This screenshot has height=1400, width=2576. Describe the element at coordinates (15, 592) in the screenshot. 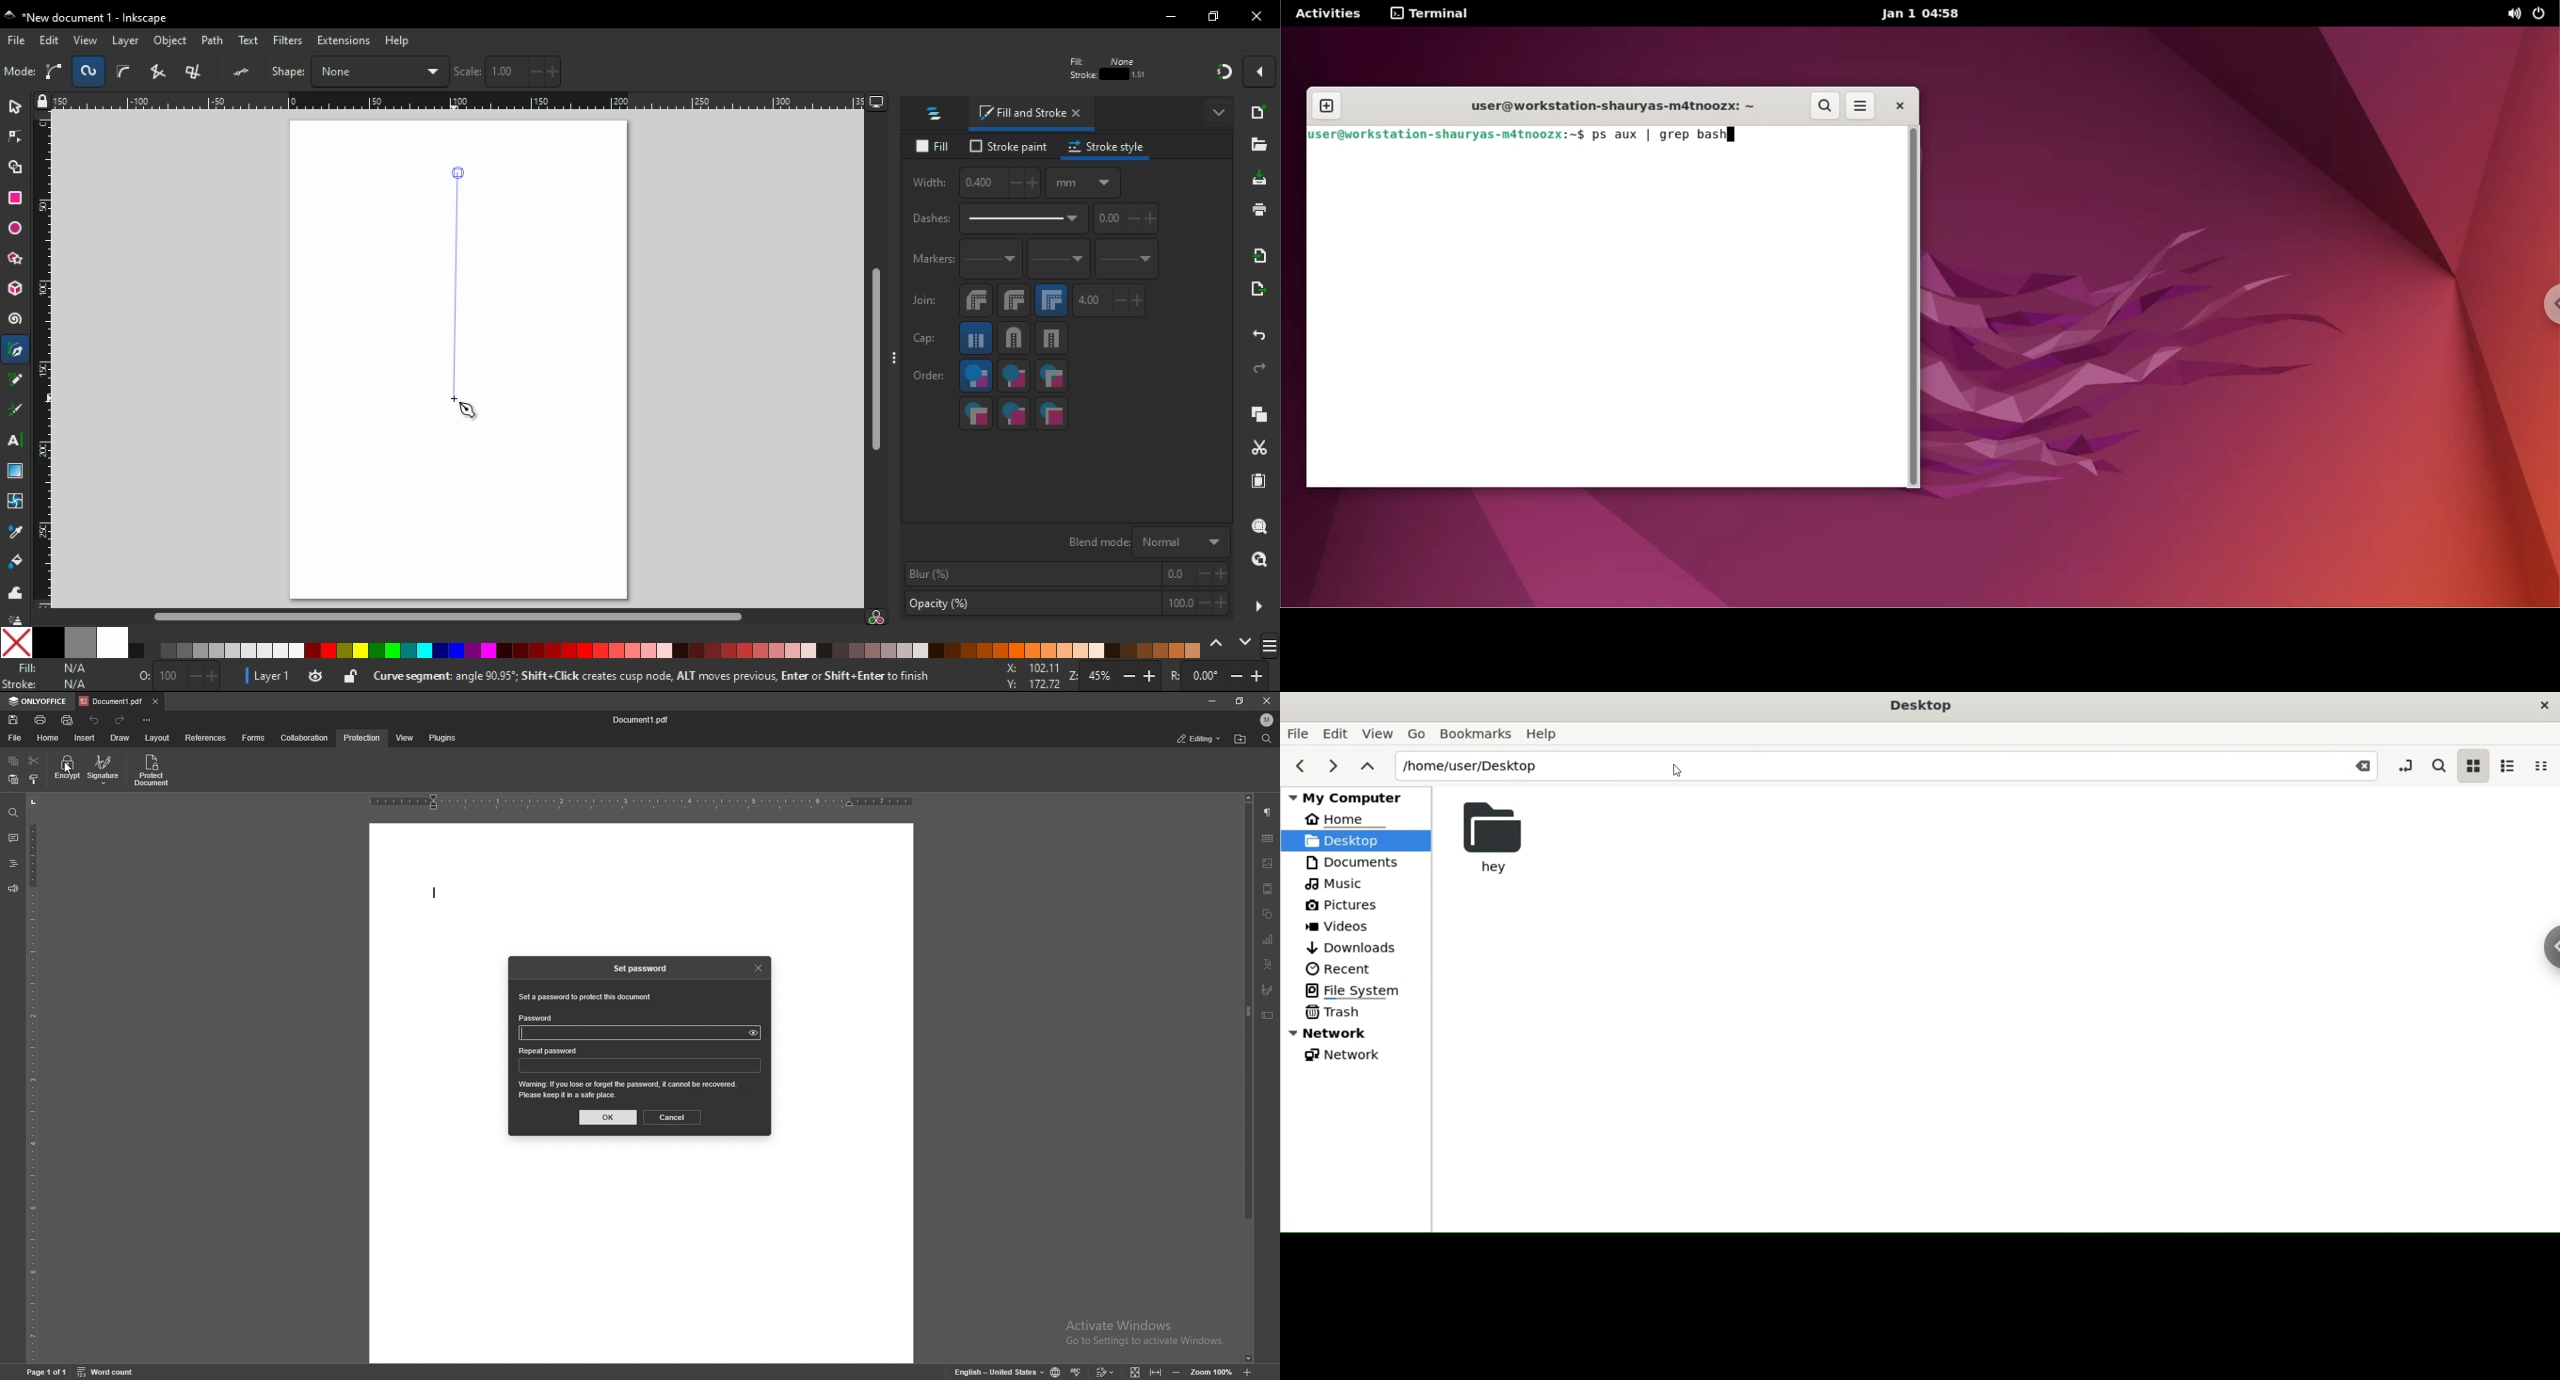

I see `tweak tool` at that location.